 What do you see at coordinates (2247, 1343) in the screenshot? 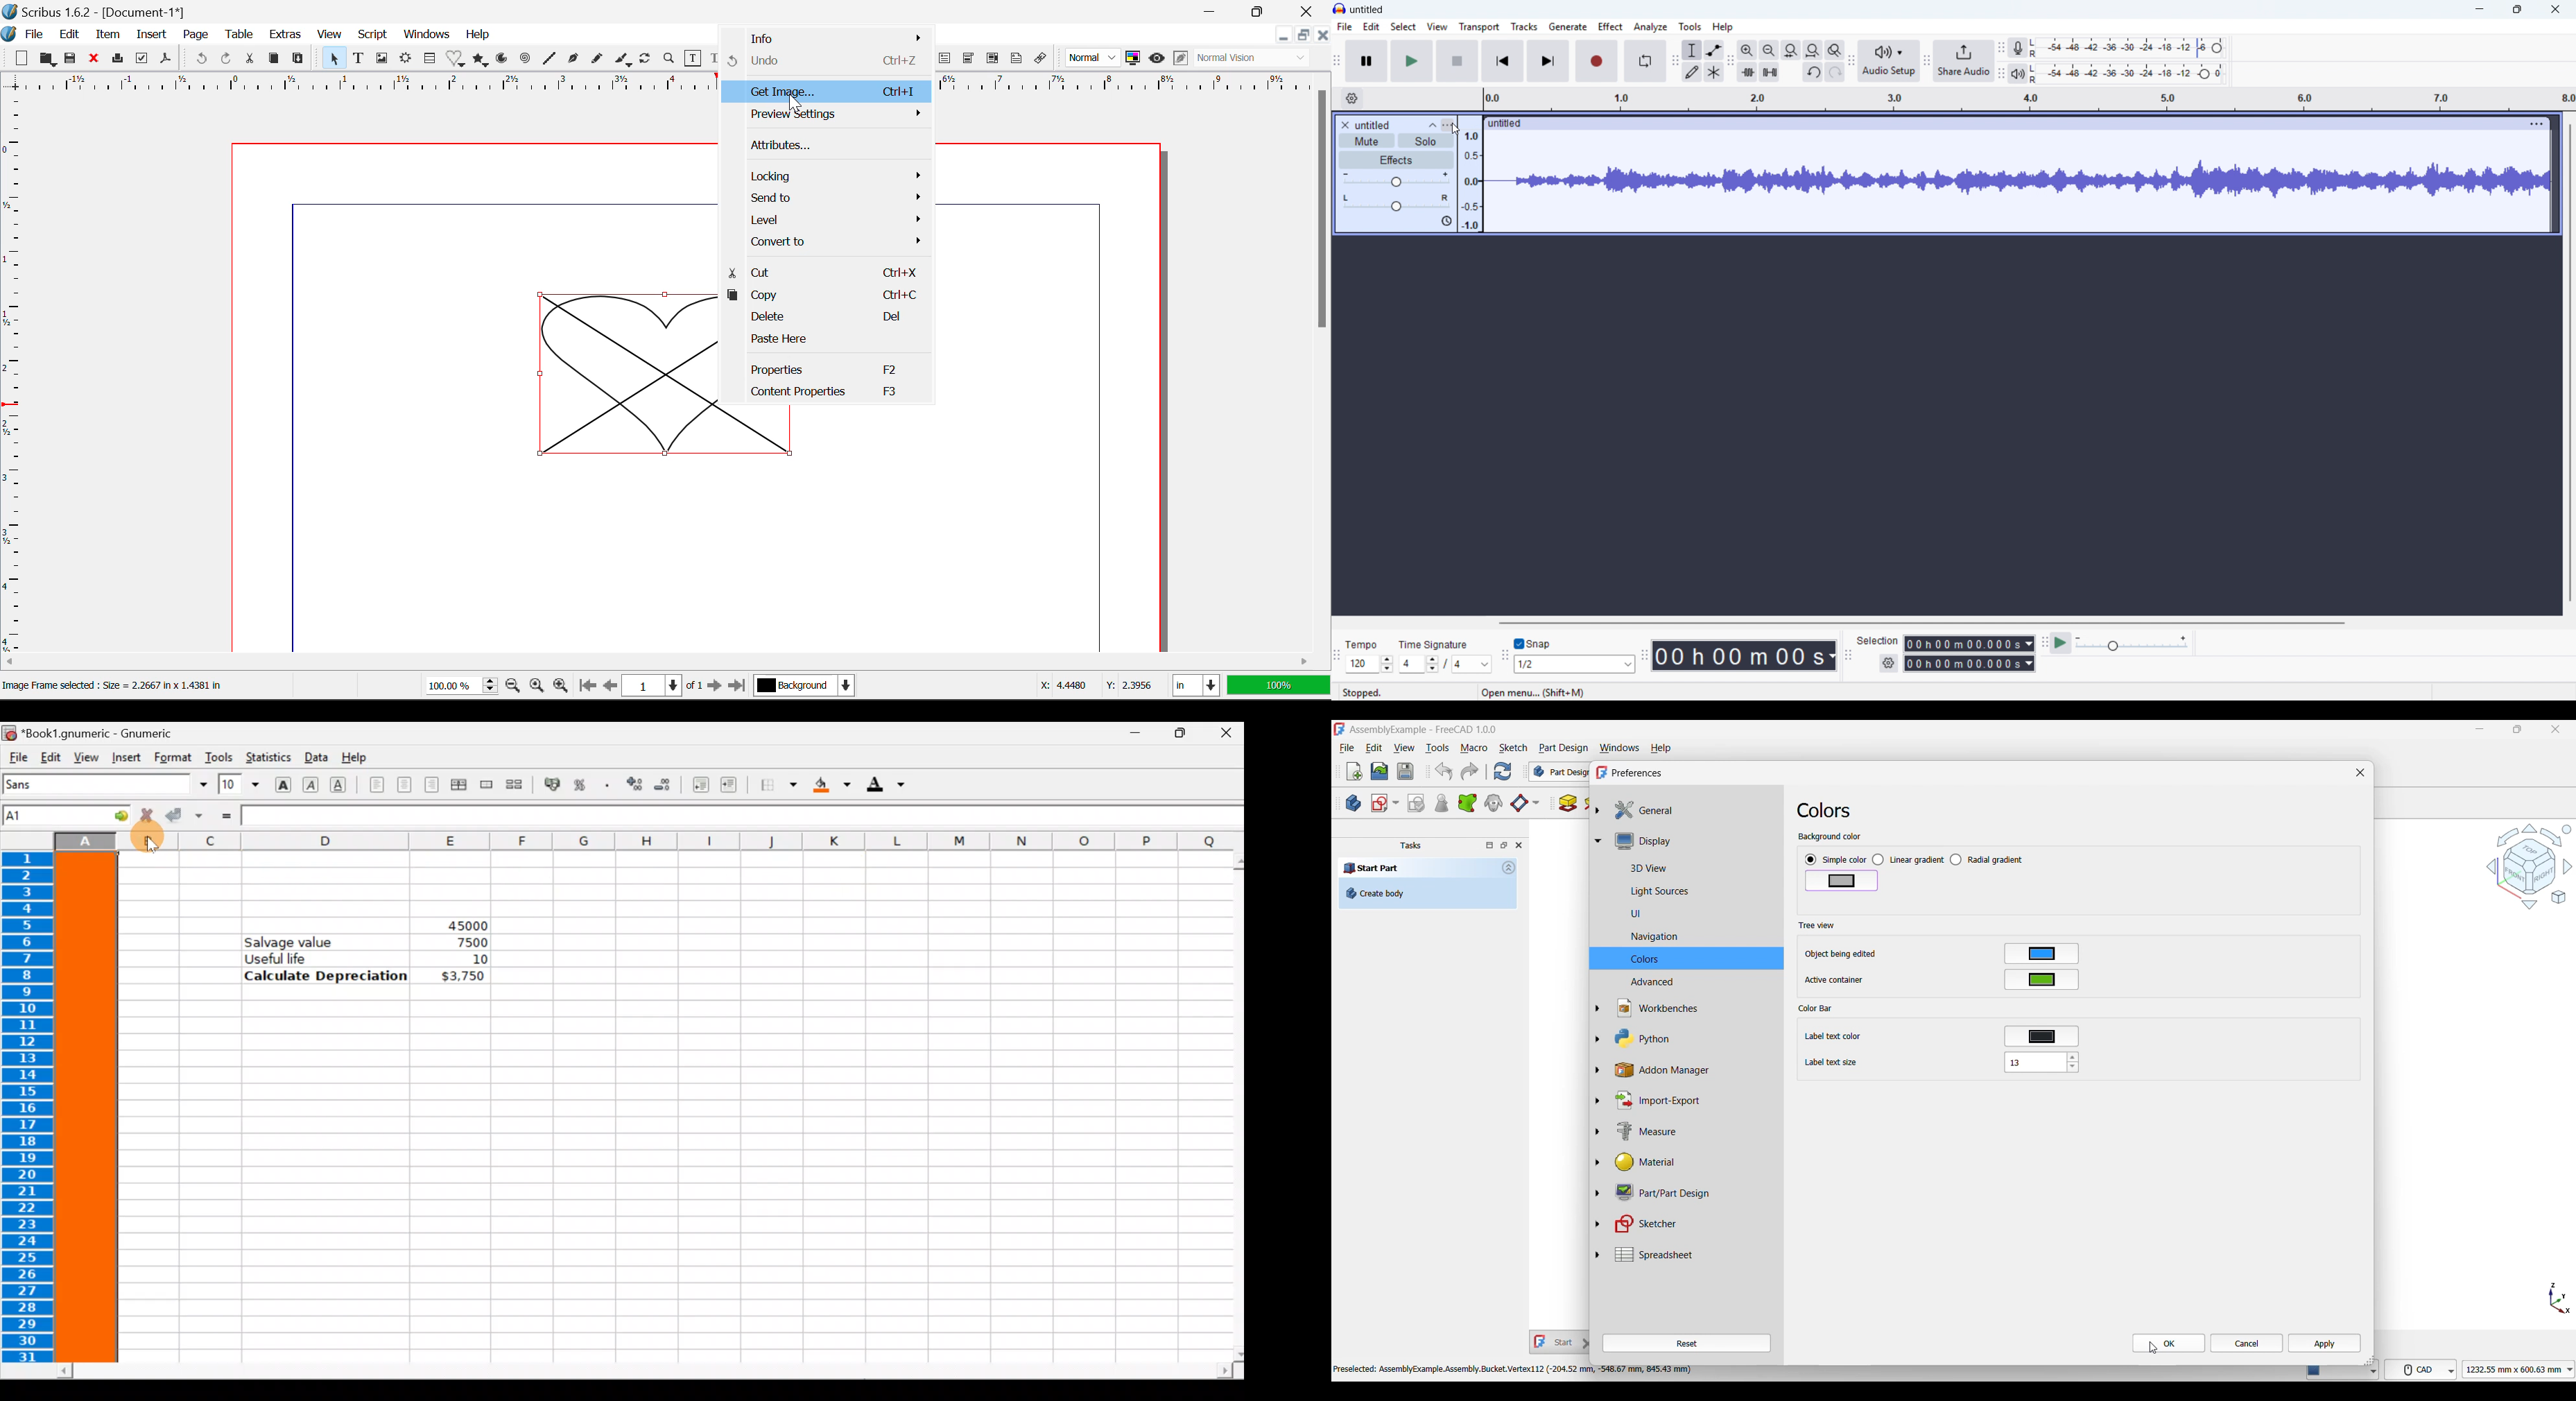
I see `Cancel` at bounding box center [2247, 1343].